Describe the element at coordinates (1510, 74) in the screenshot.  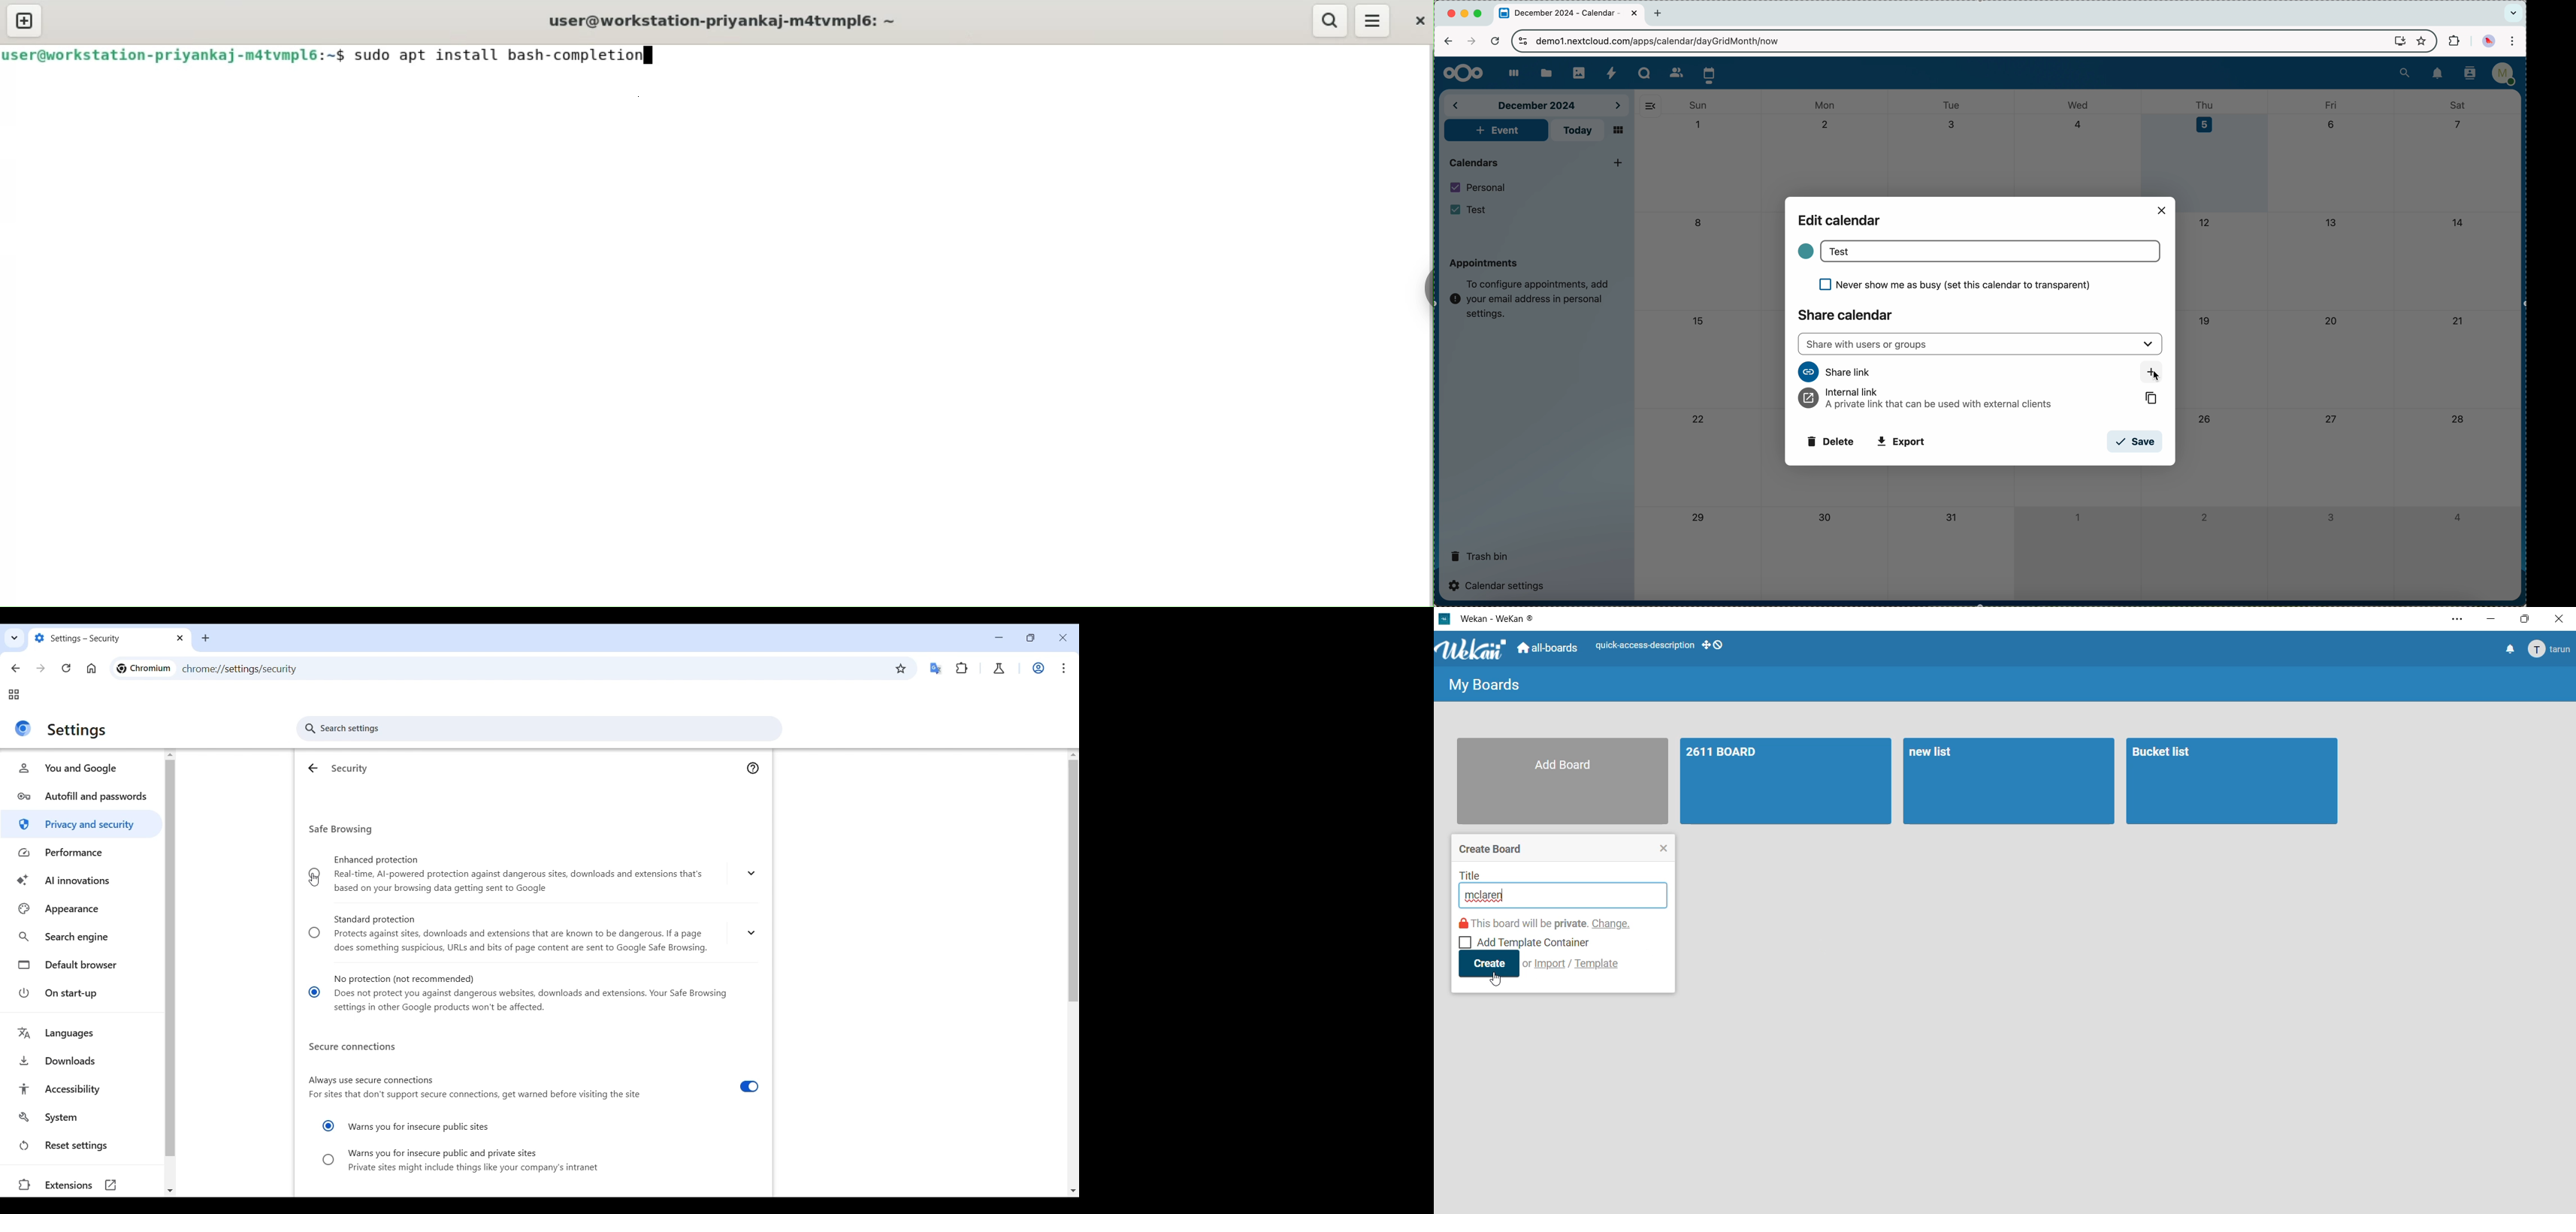
I see `dashboard` at that location.